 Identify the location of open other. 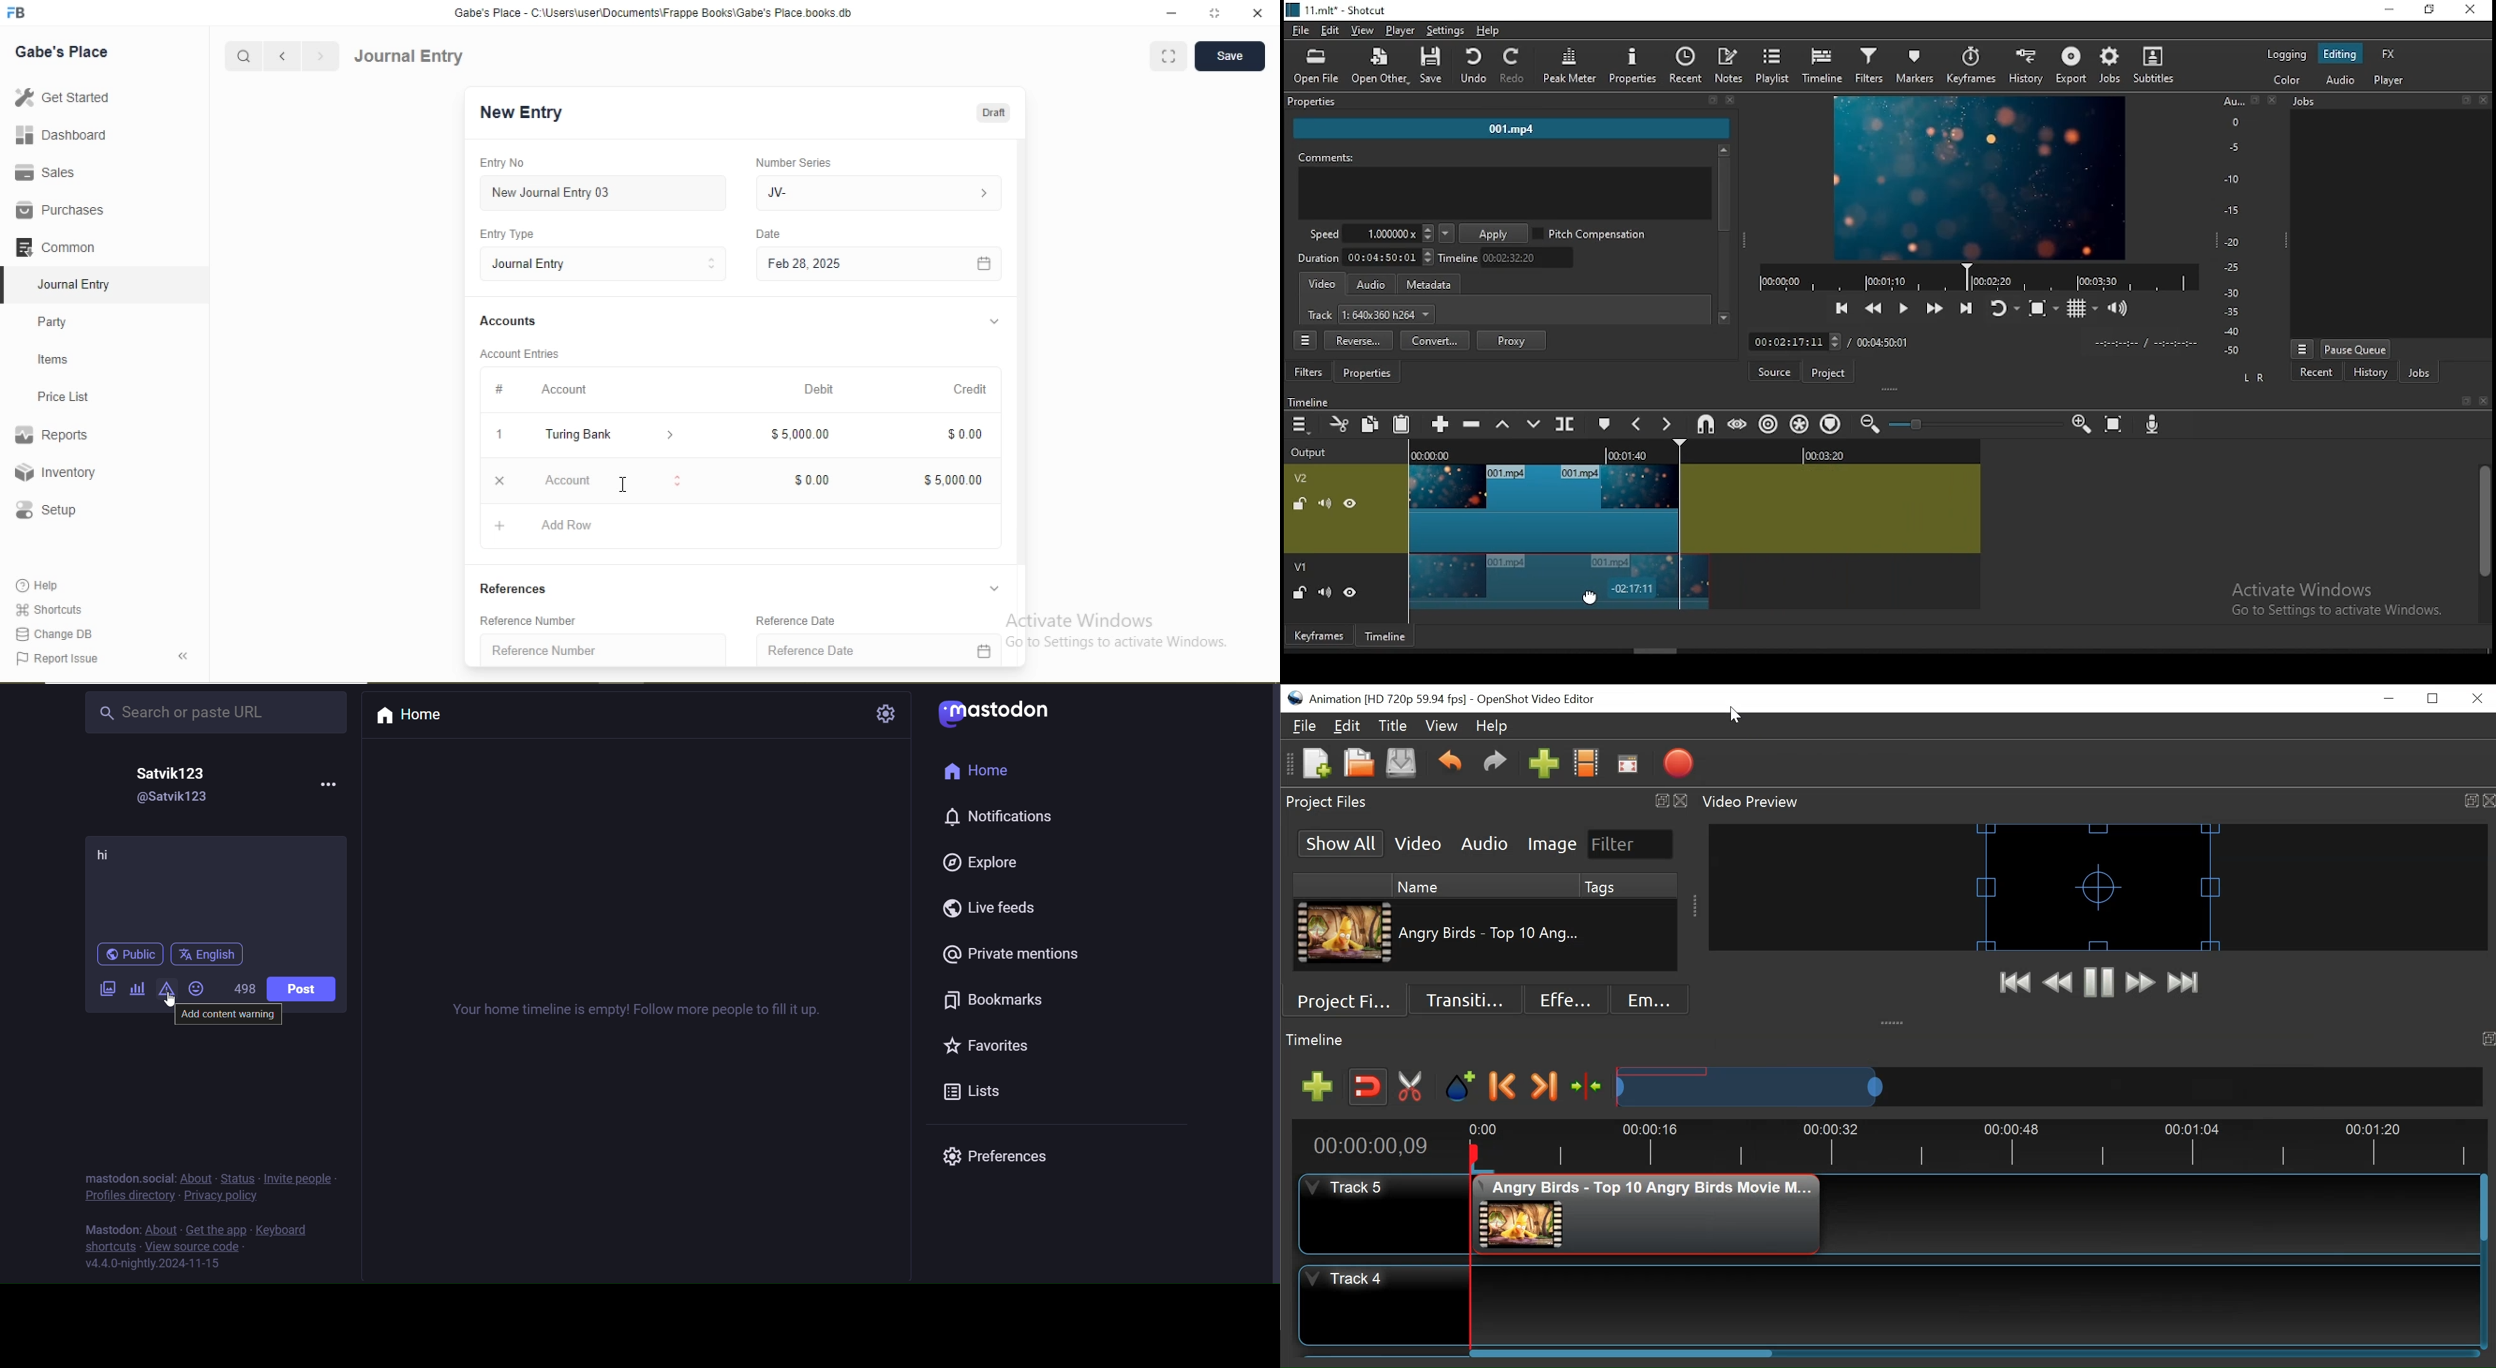
(1375, 64).